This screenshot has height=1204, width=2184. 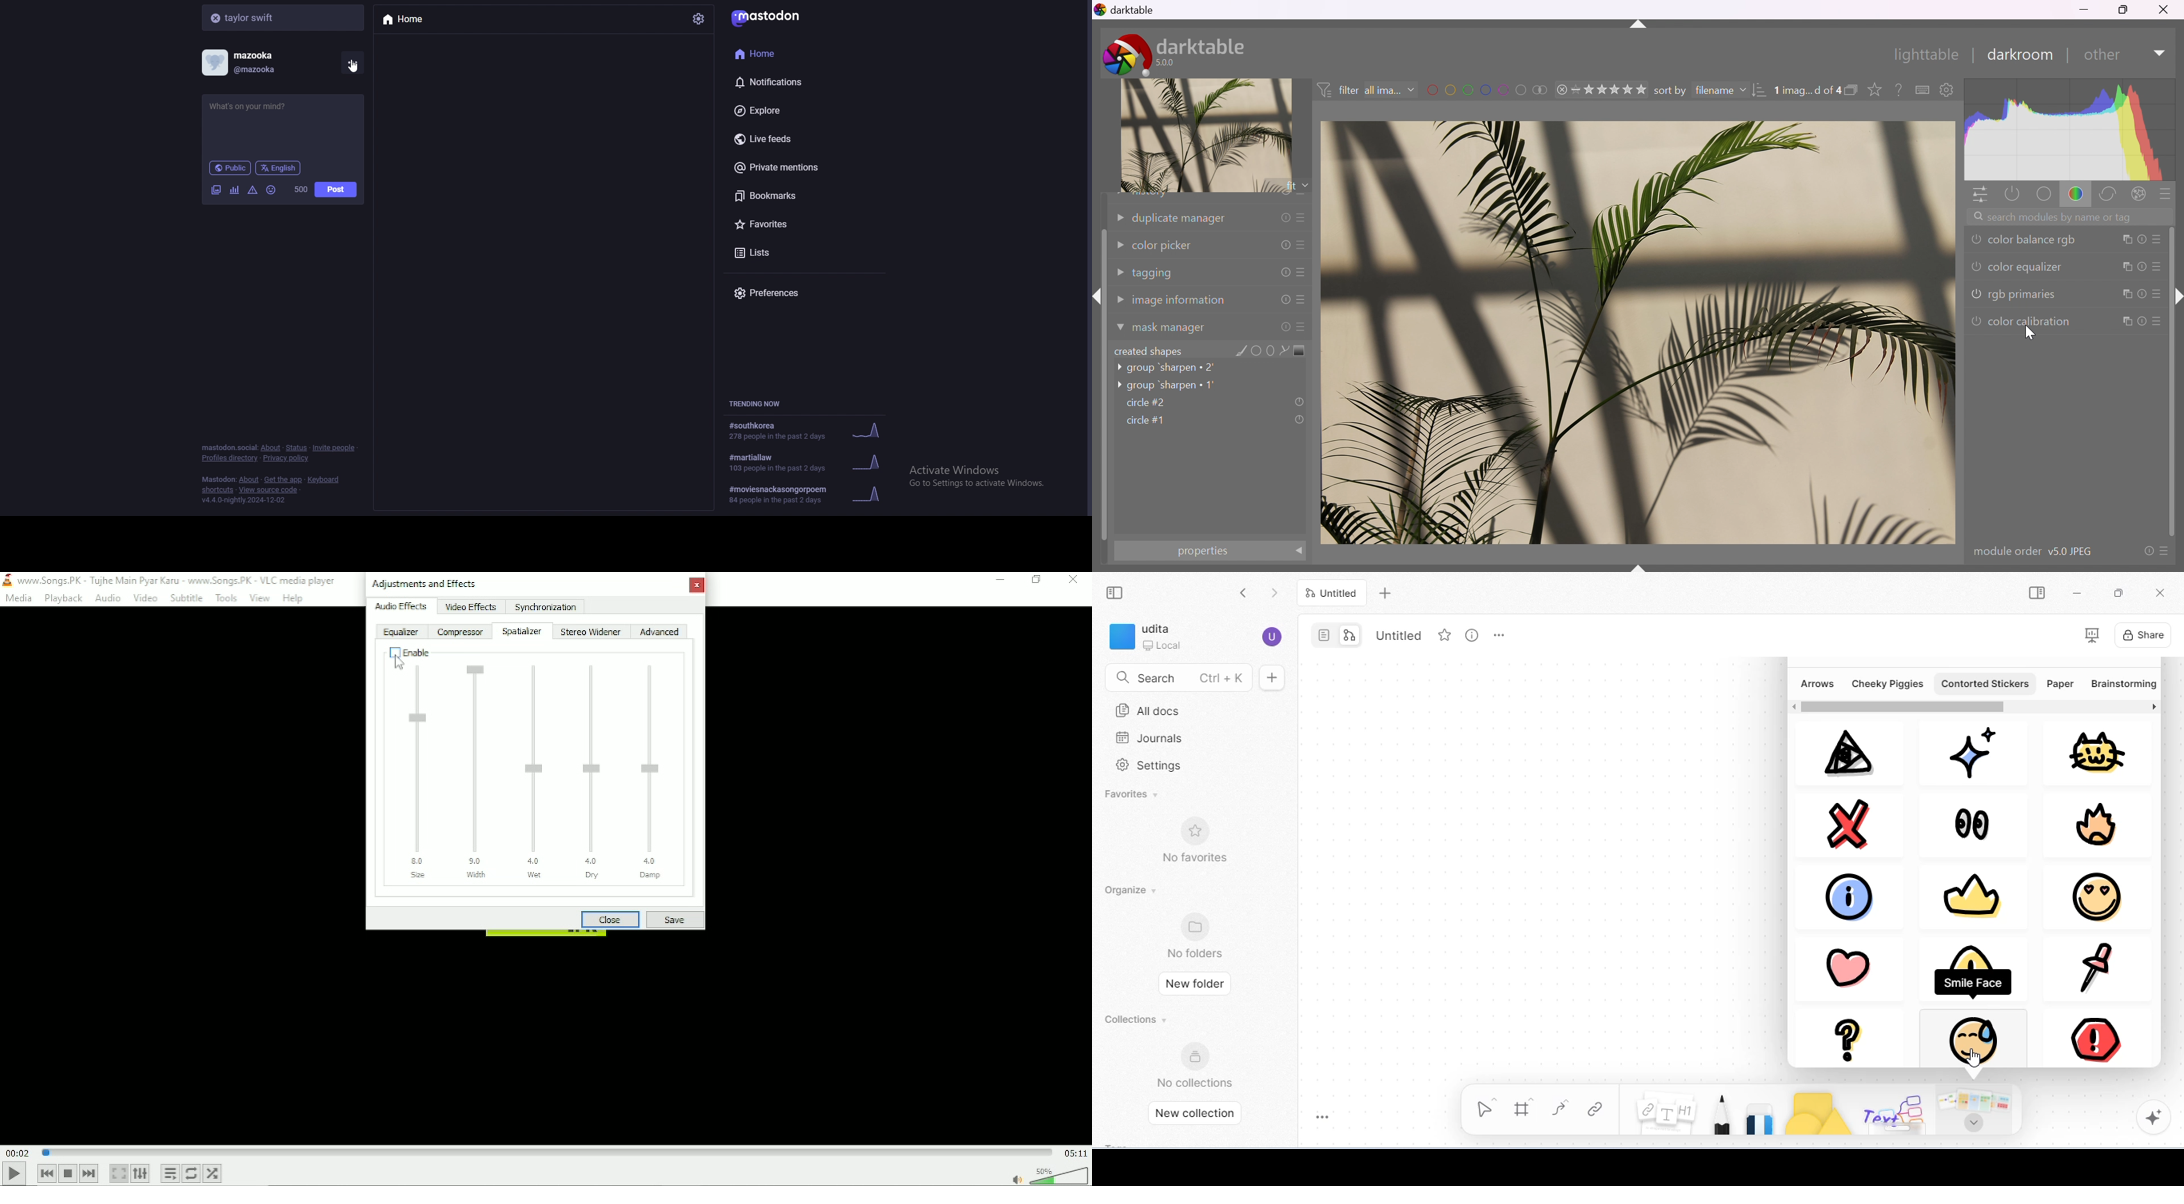 I want to click on Close, so click(x=1073, y=581).